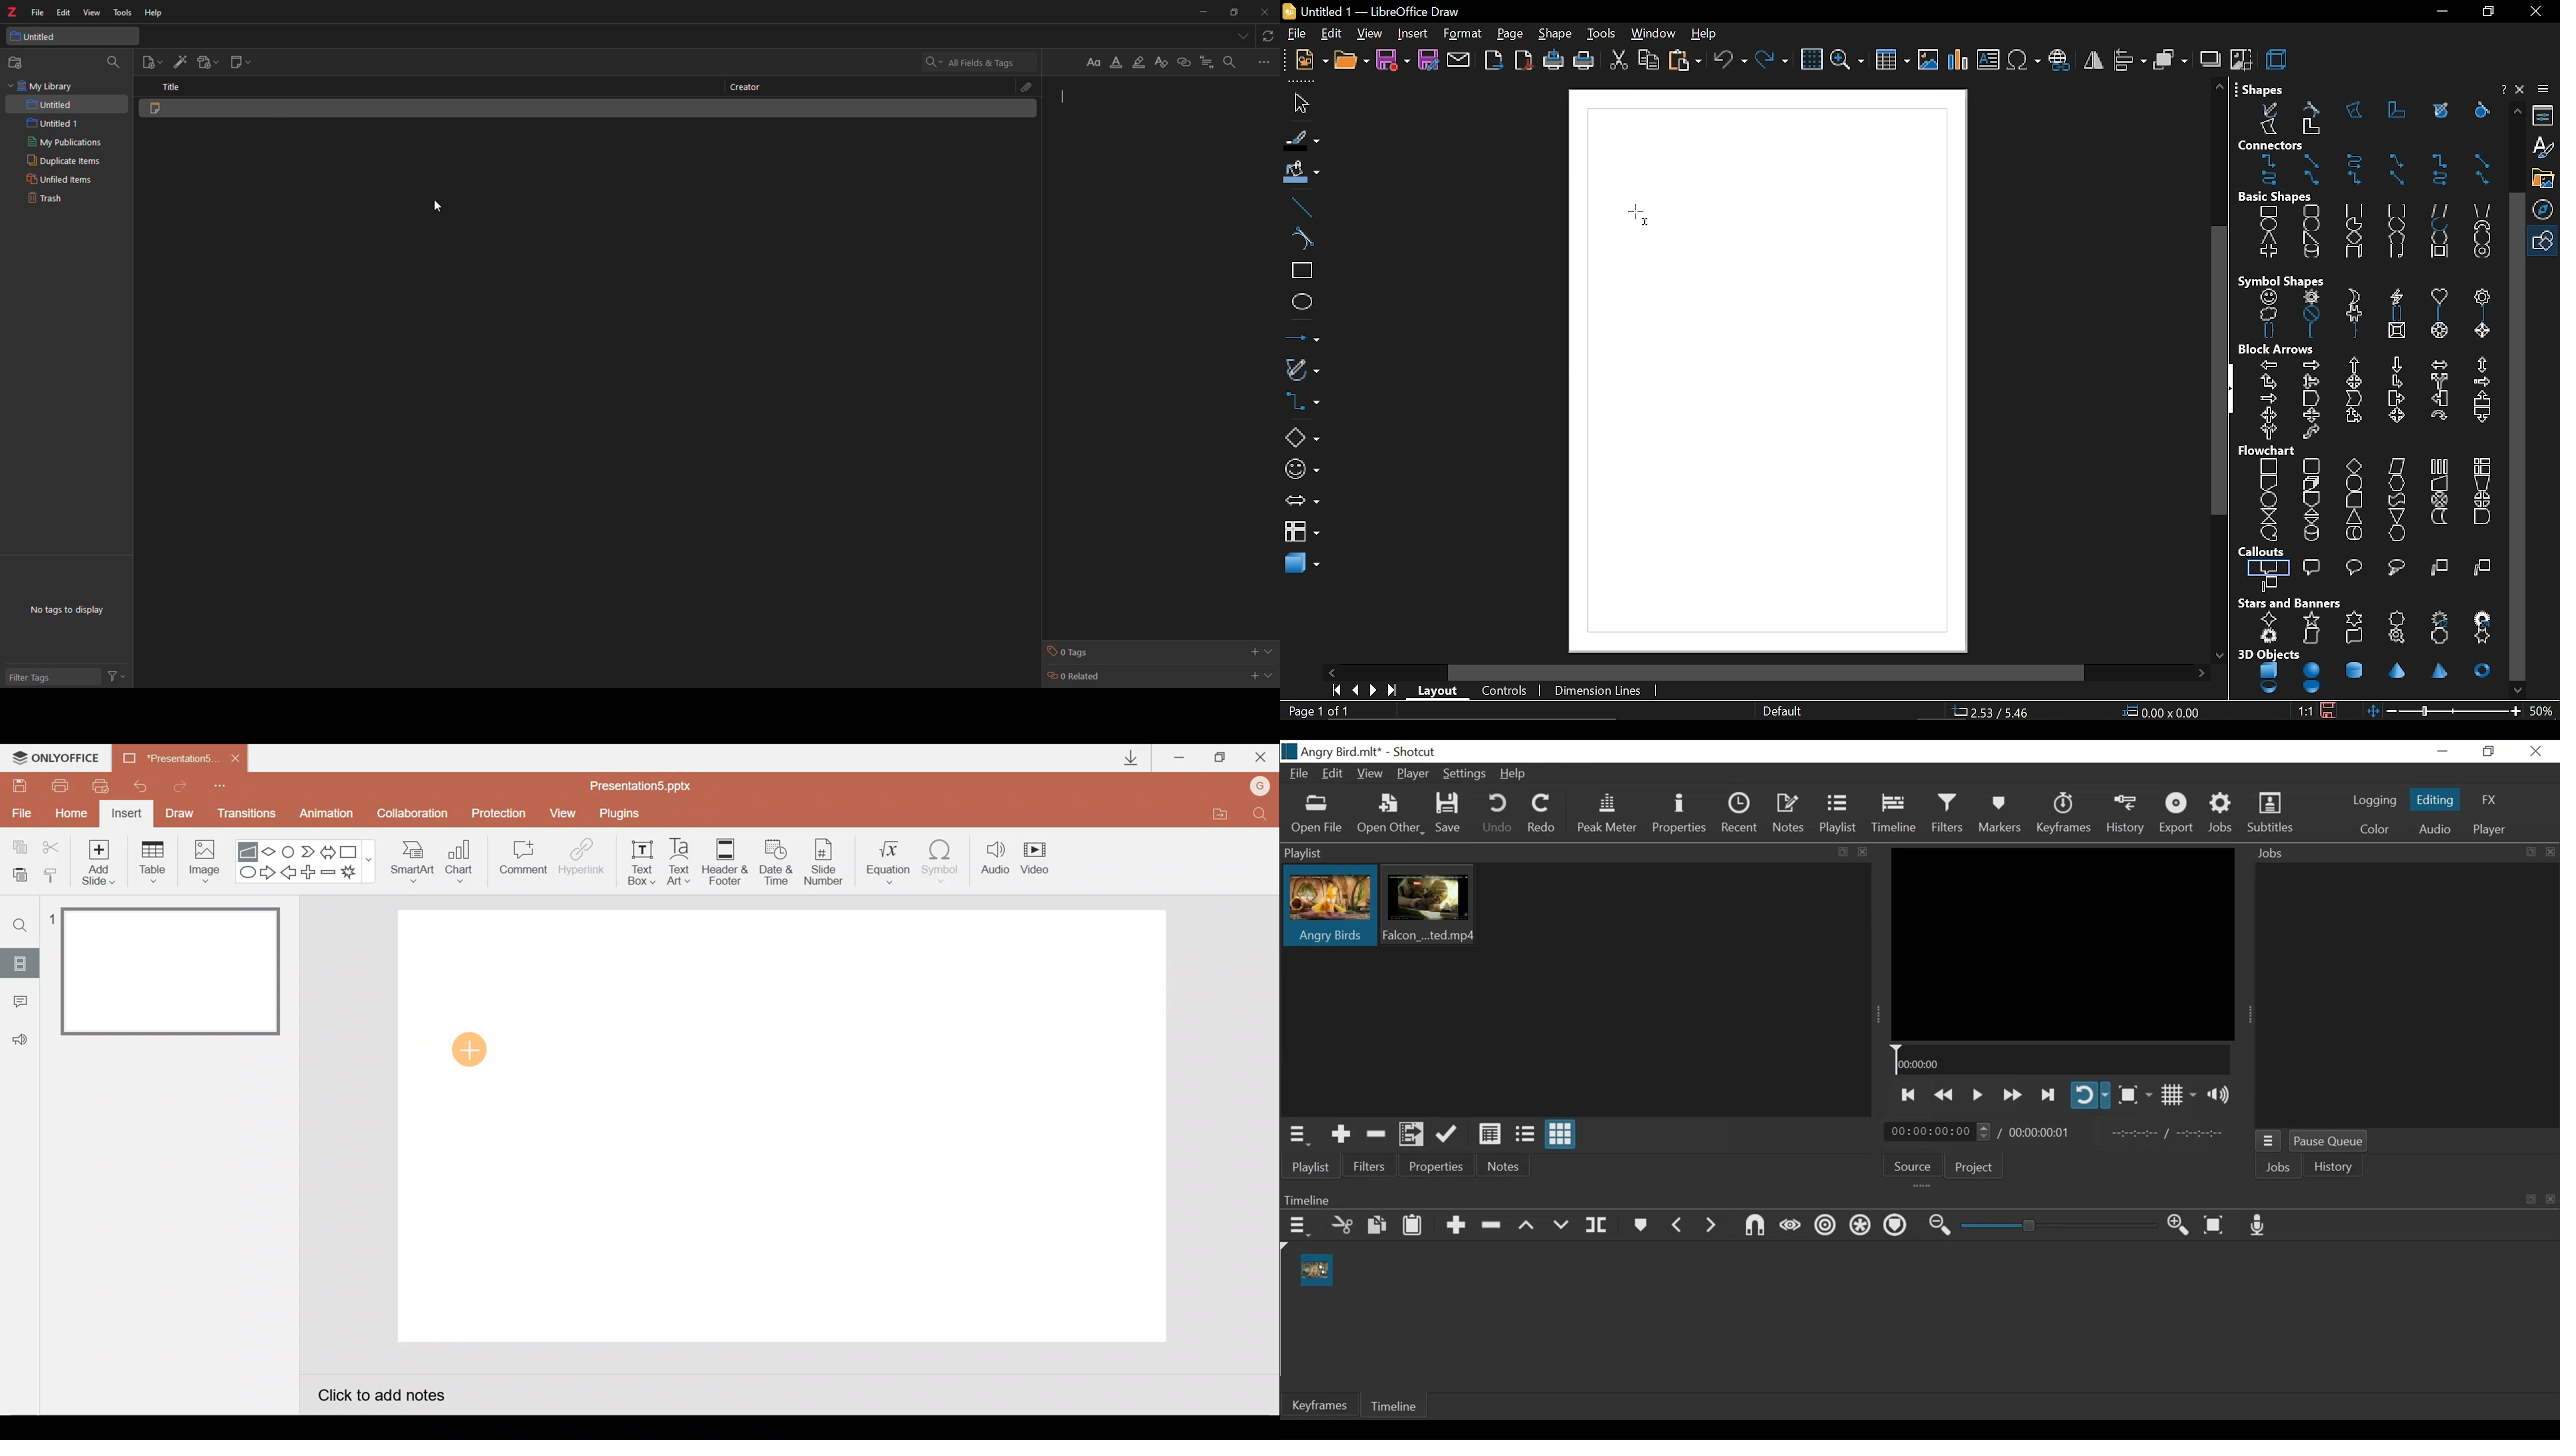 This screenshot has width=2576, height=1456. What do you see at coordinates (2397, 617) in the screenshot?
I see `8 point star` at bounding box center [2397, 617].